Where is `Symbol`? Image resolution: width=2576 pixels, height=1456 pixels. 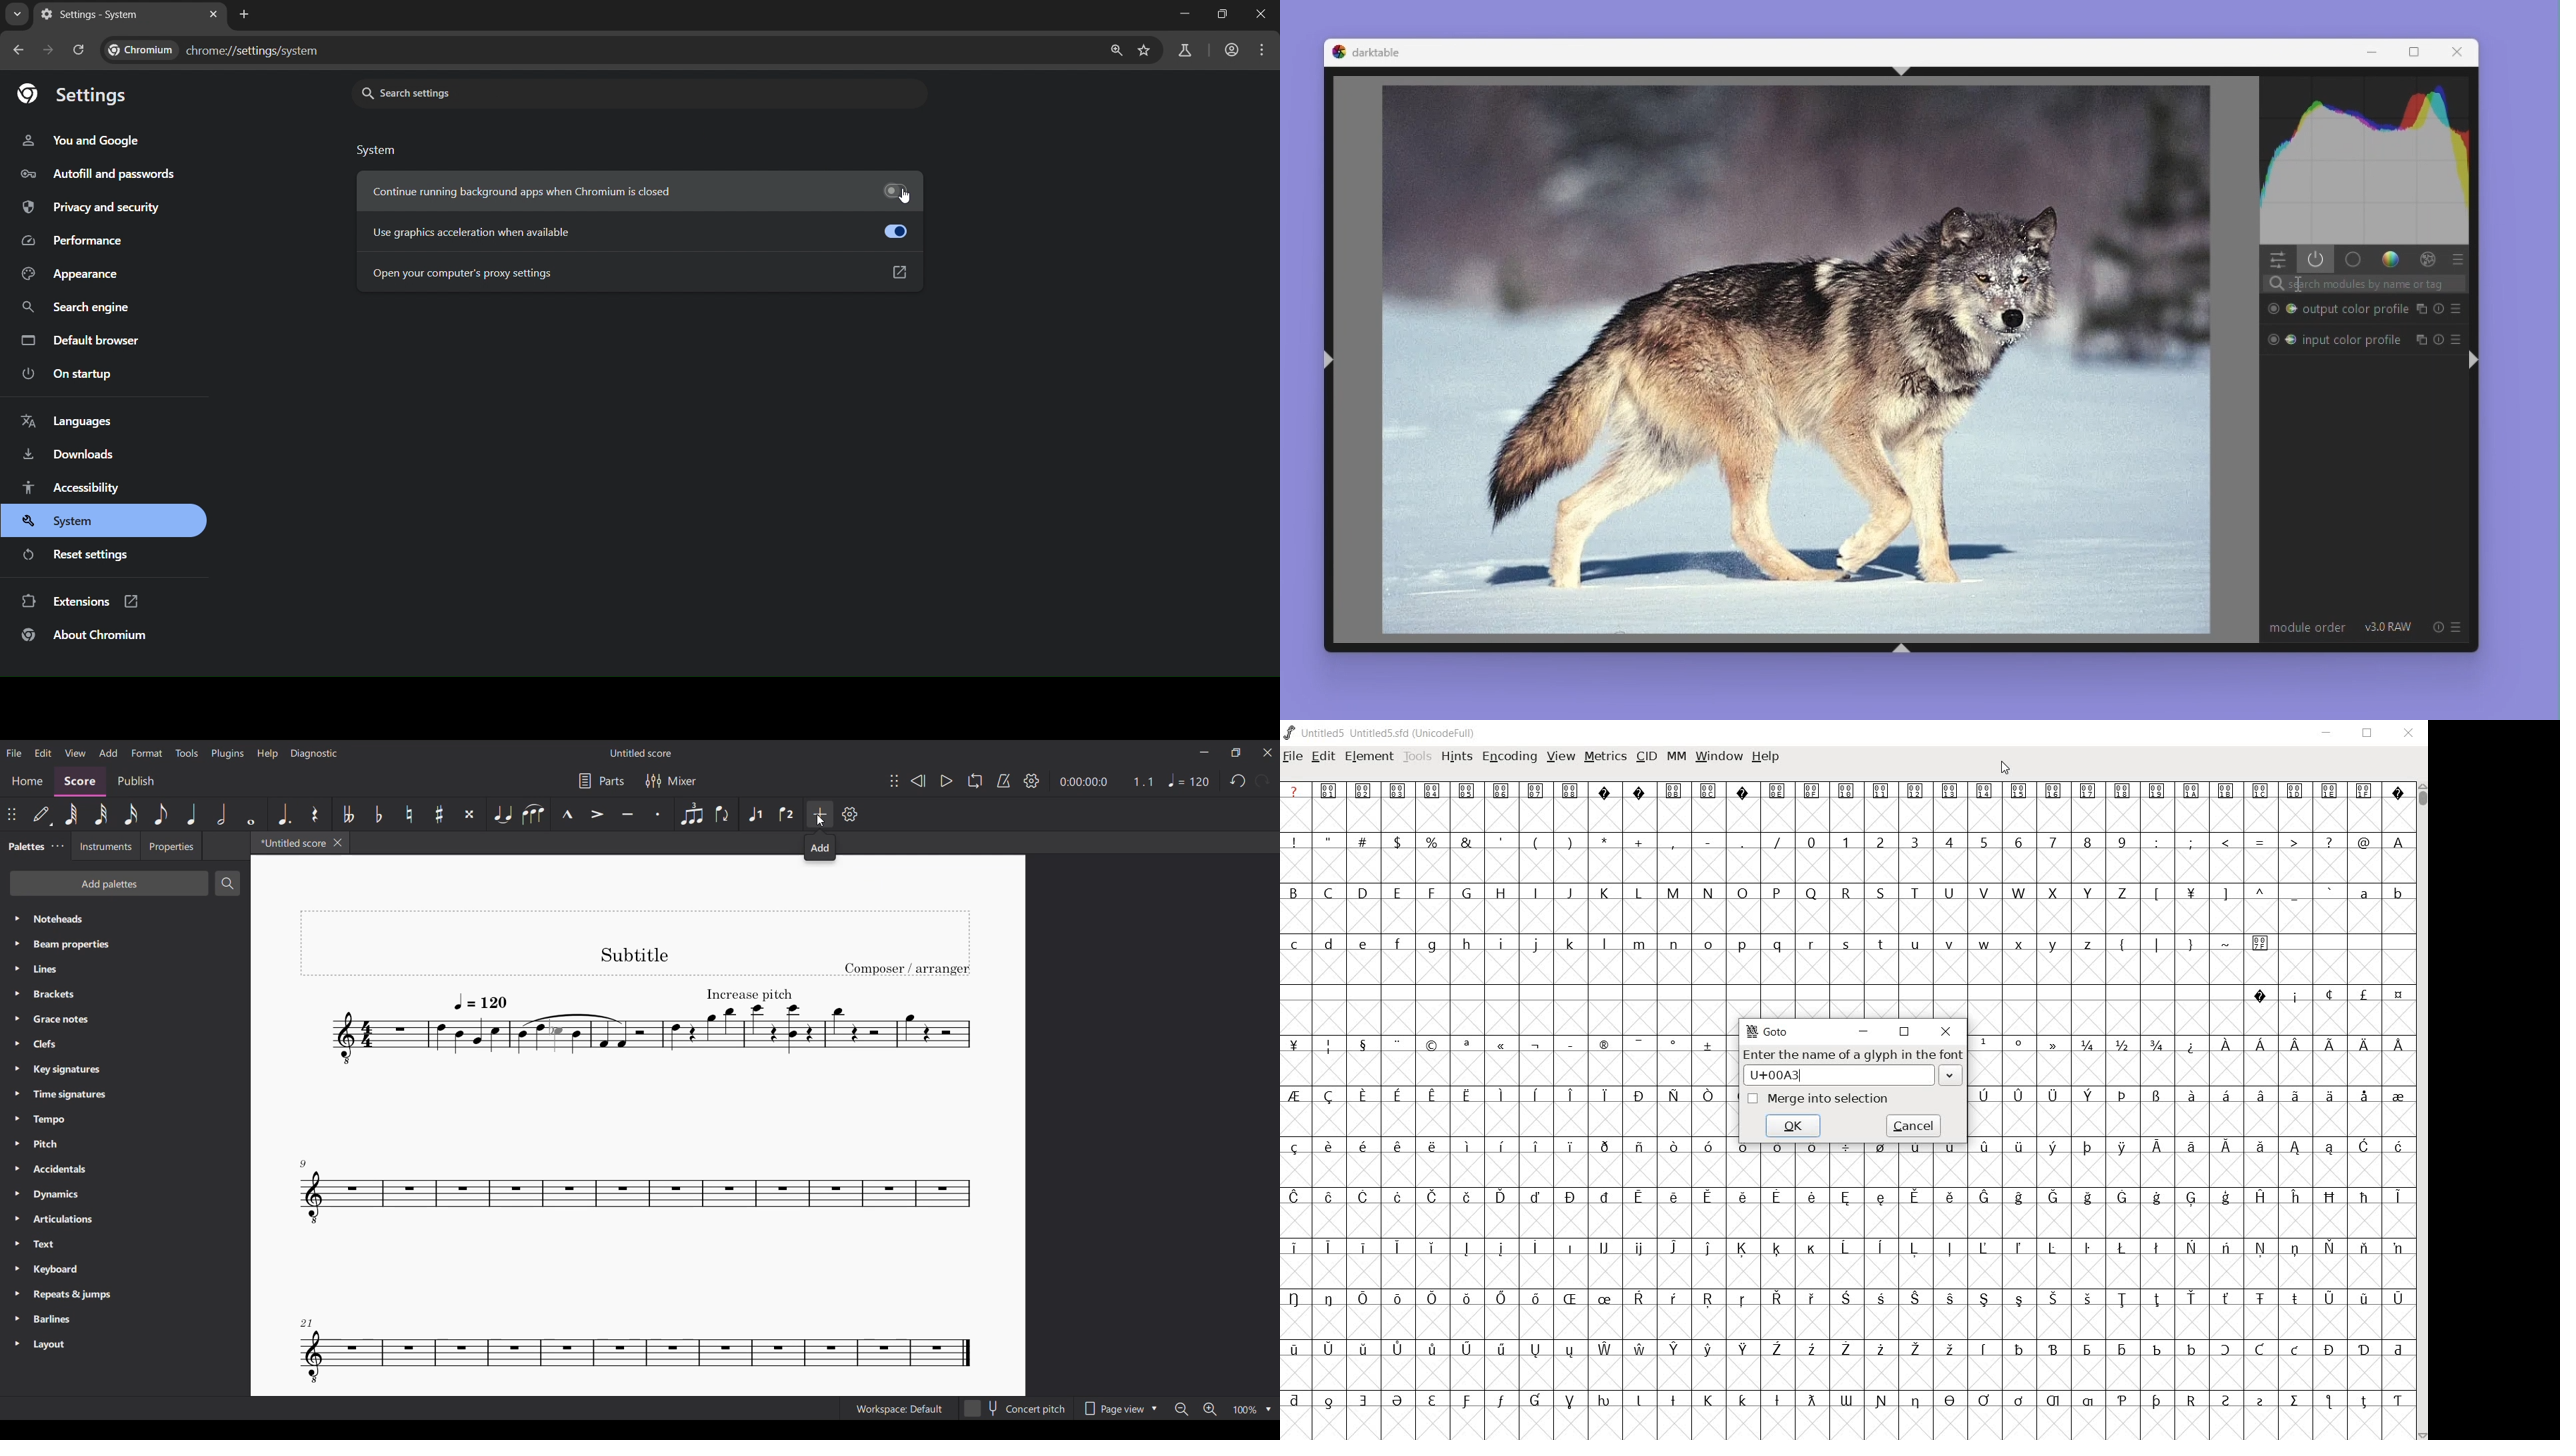
Symbol is located at coordinates (1432, 1401).